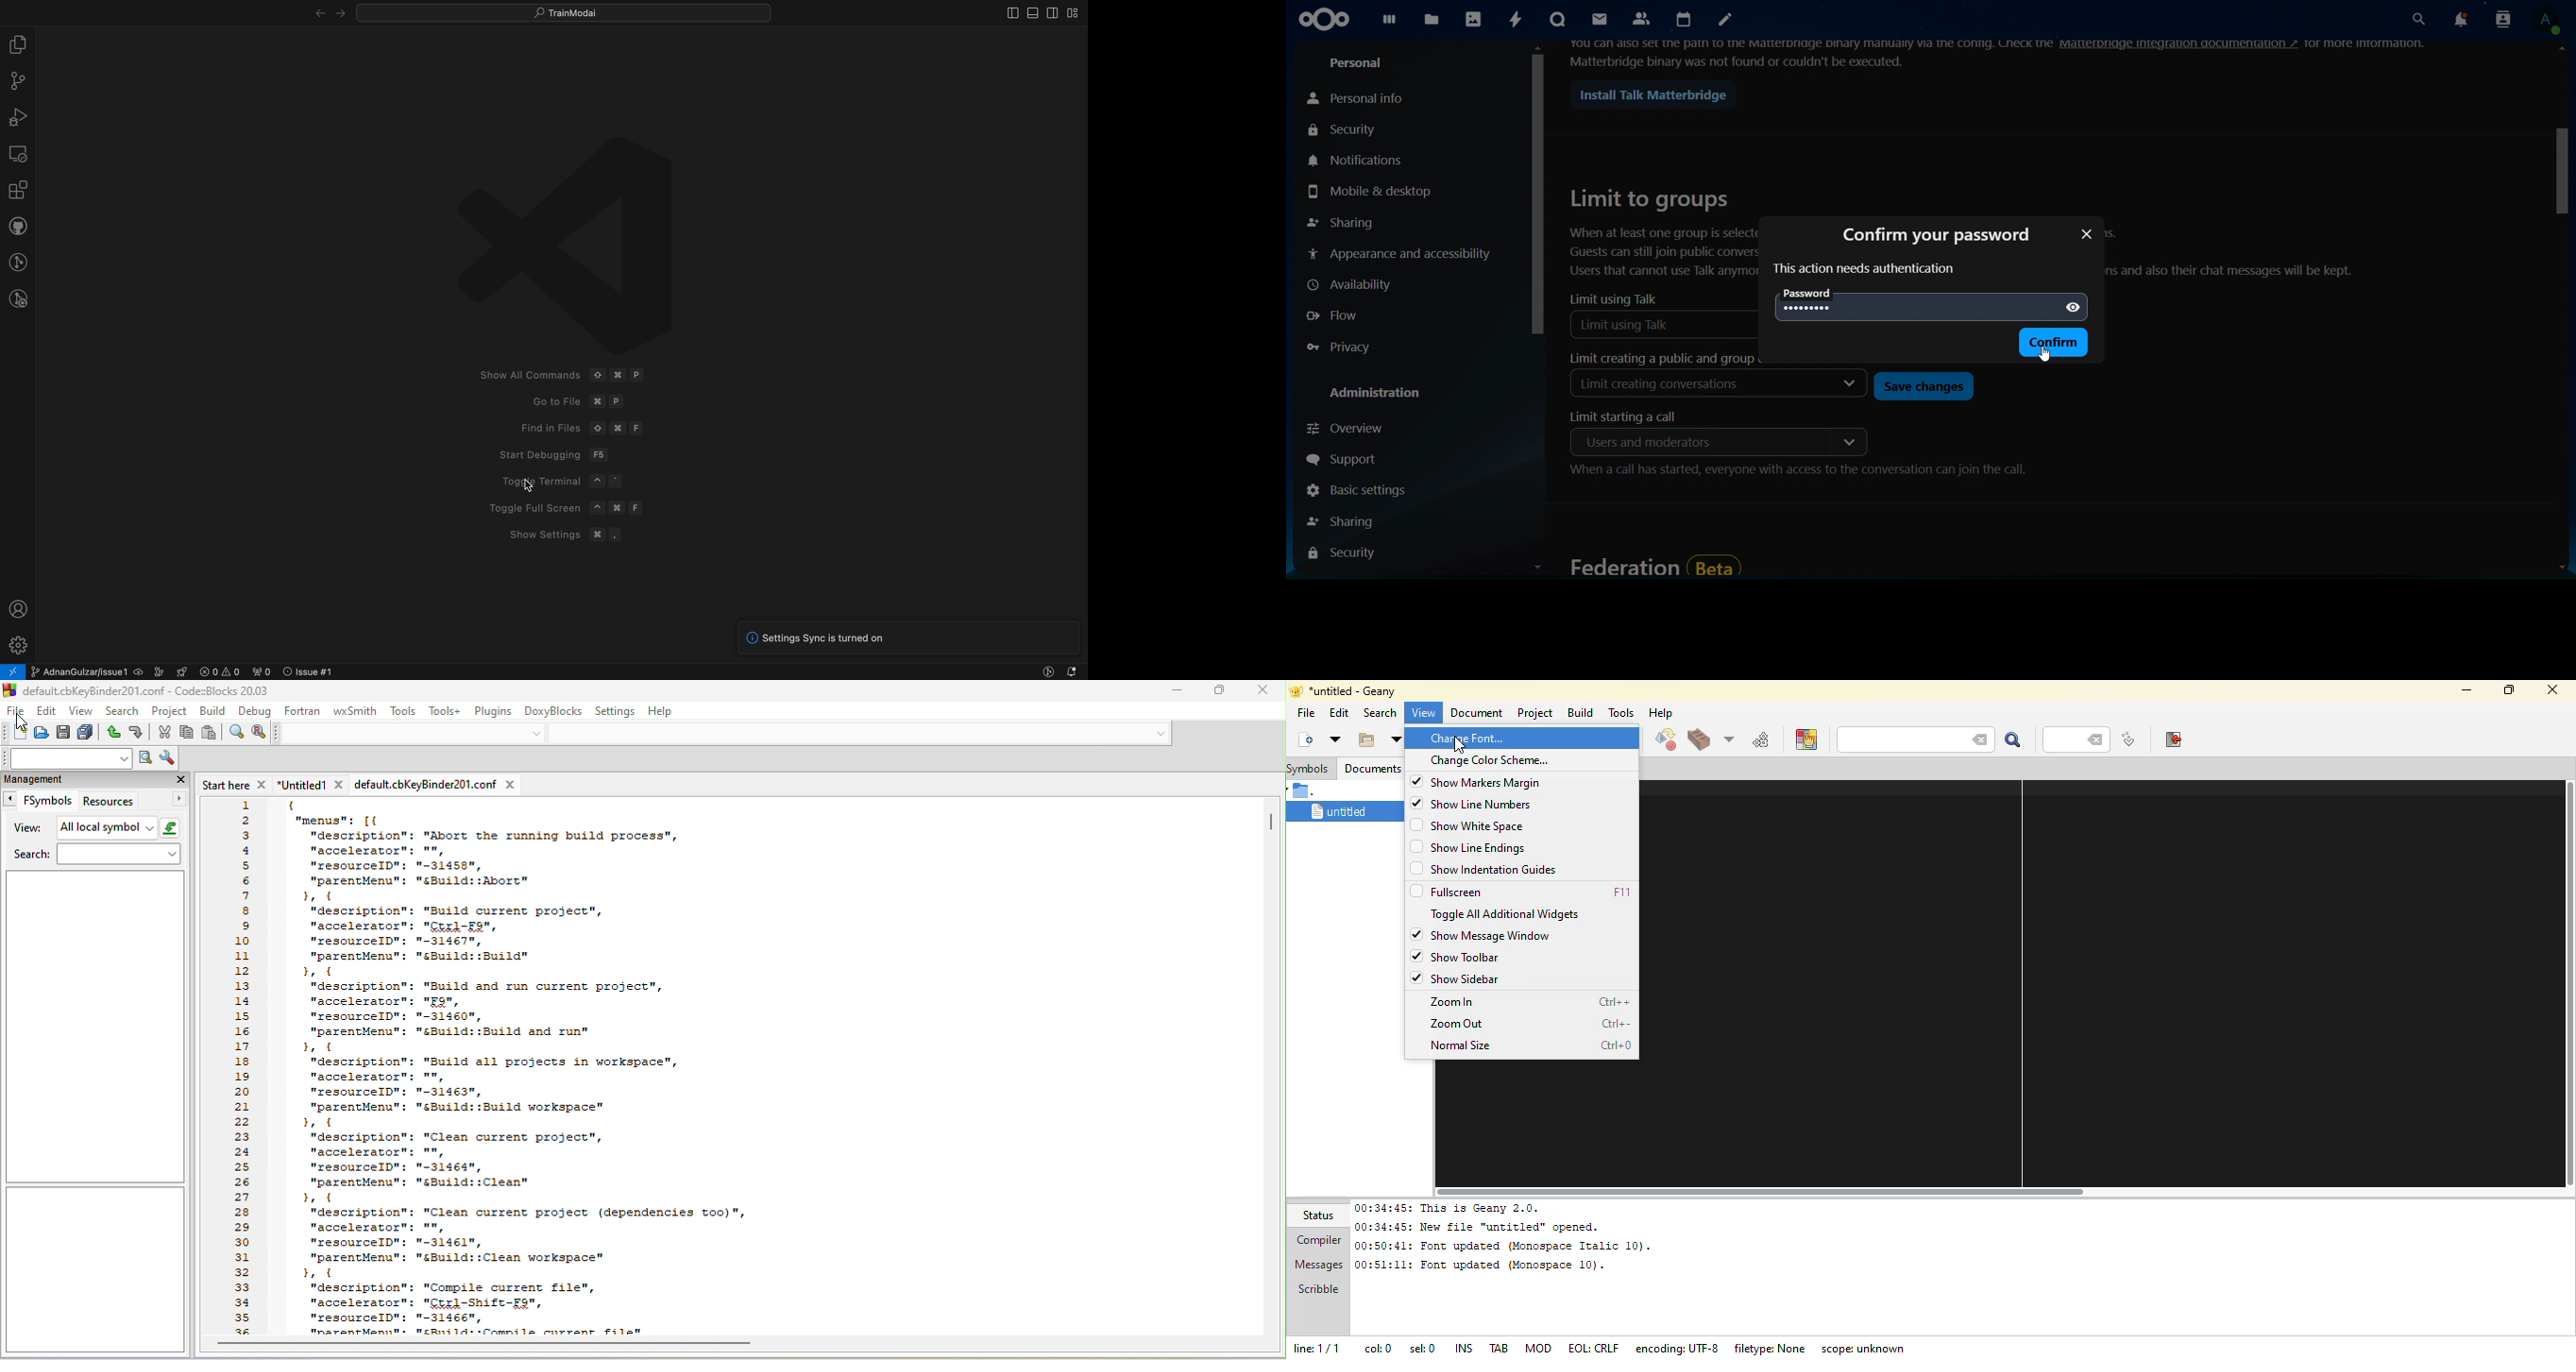 The image size is (2576, 1372). Describe the element at coordinates (1664, 387) in the screenshot. I see `Limit creating conversations selected` at that location.